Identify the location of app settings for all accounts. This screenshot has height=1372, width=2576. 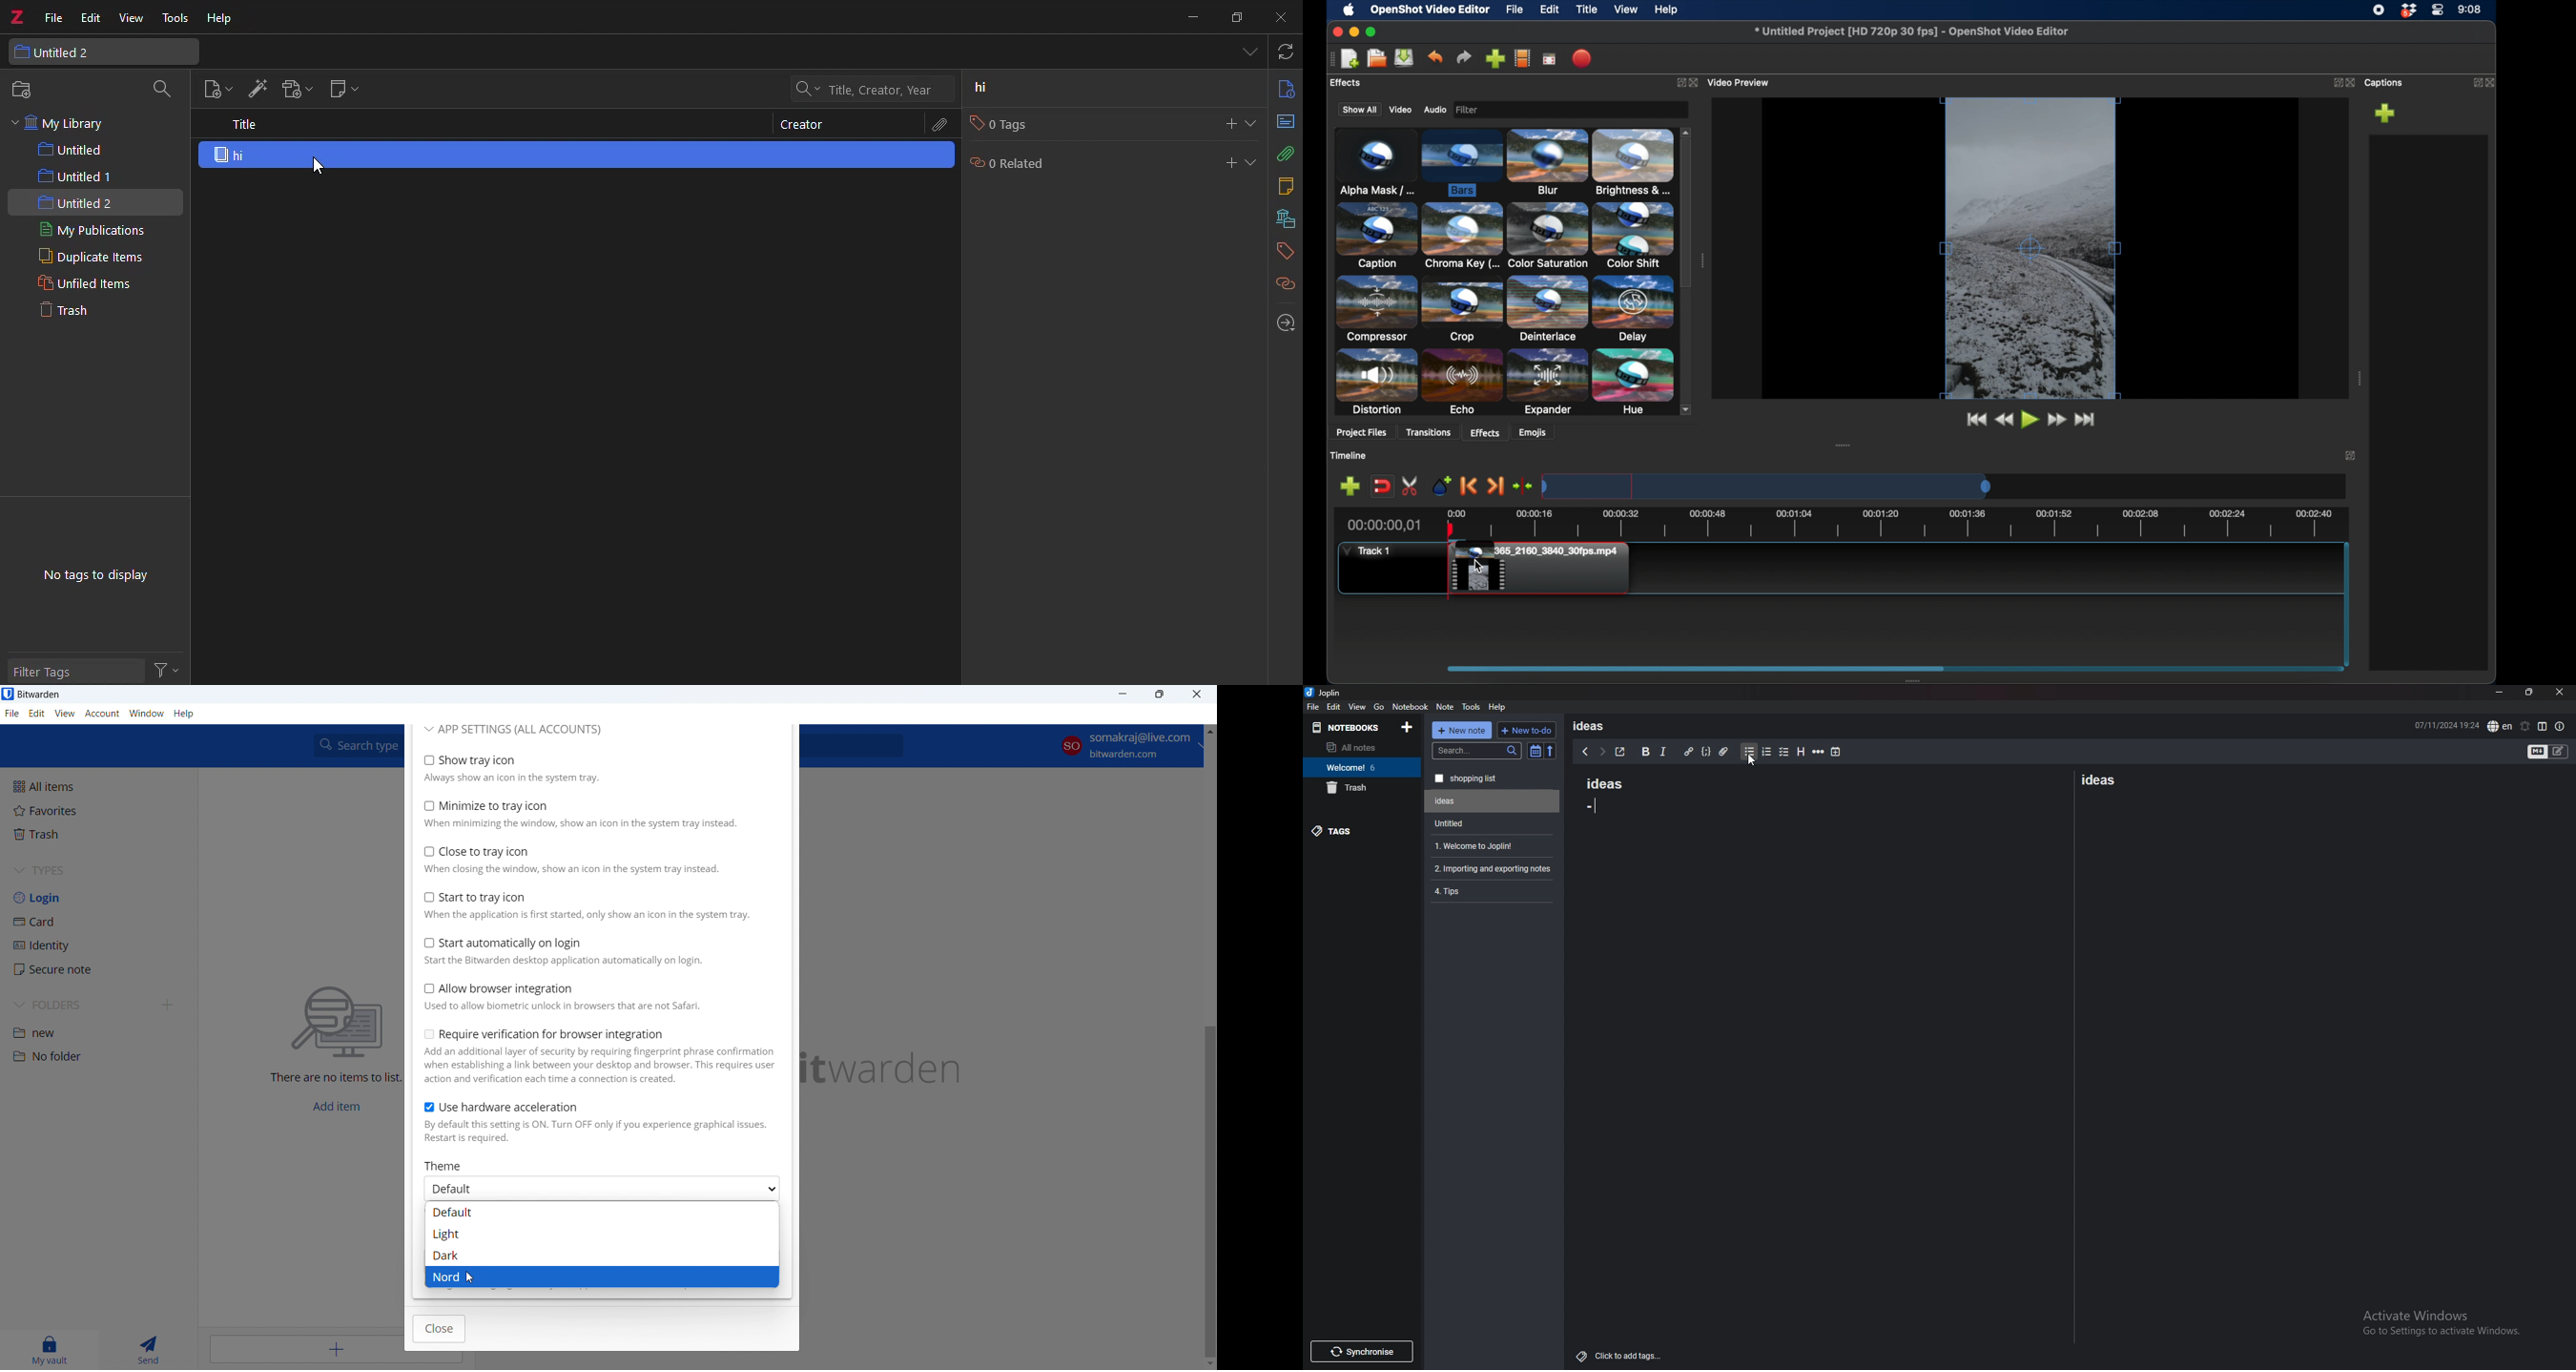
(514, 730).